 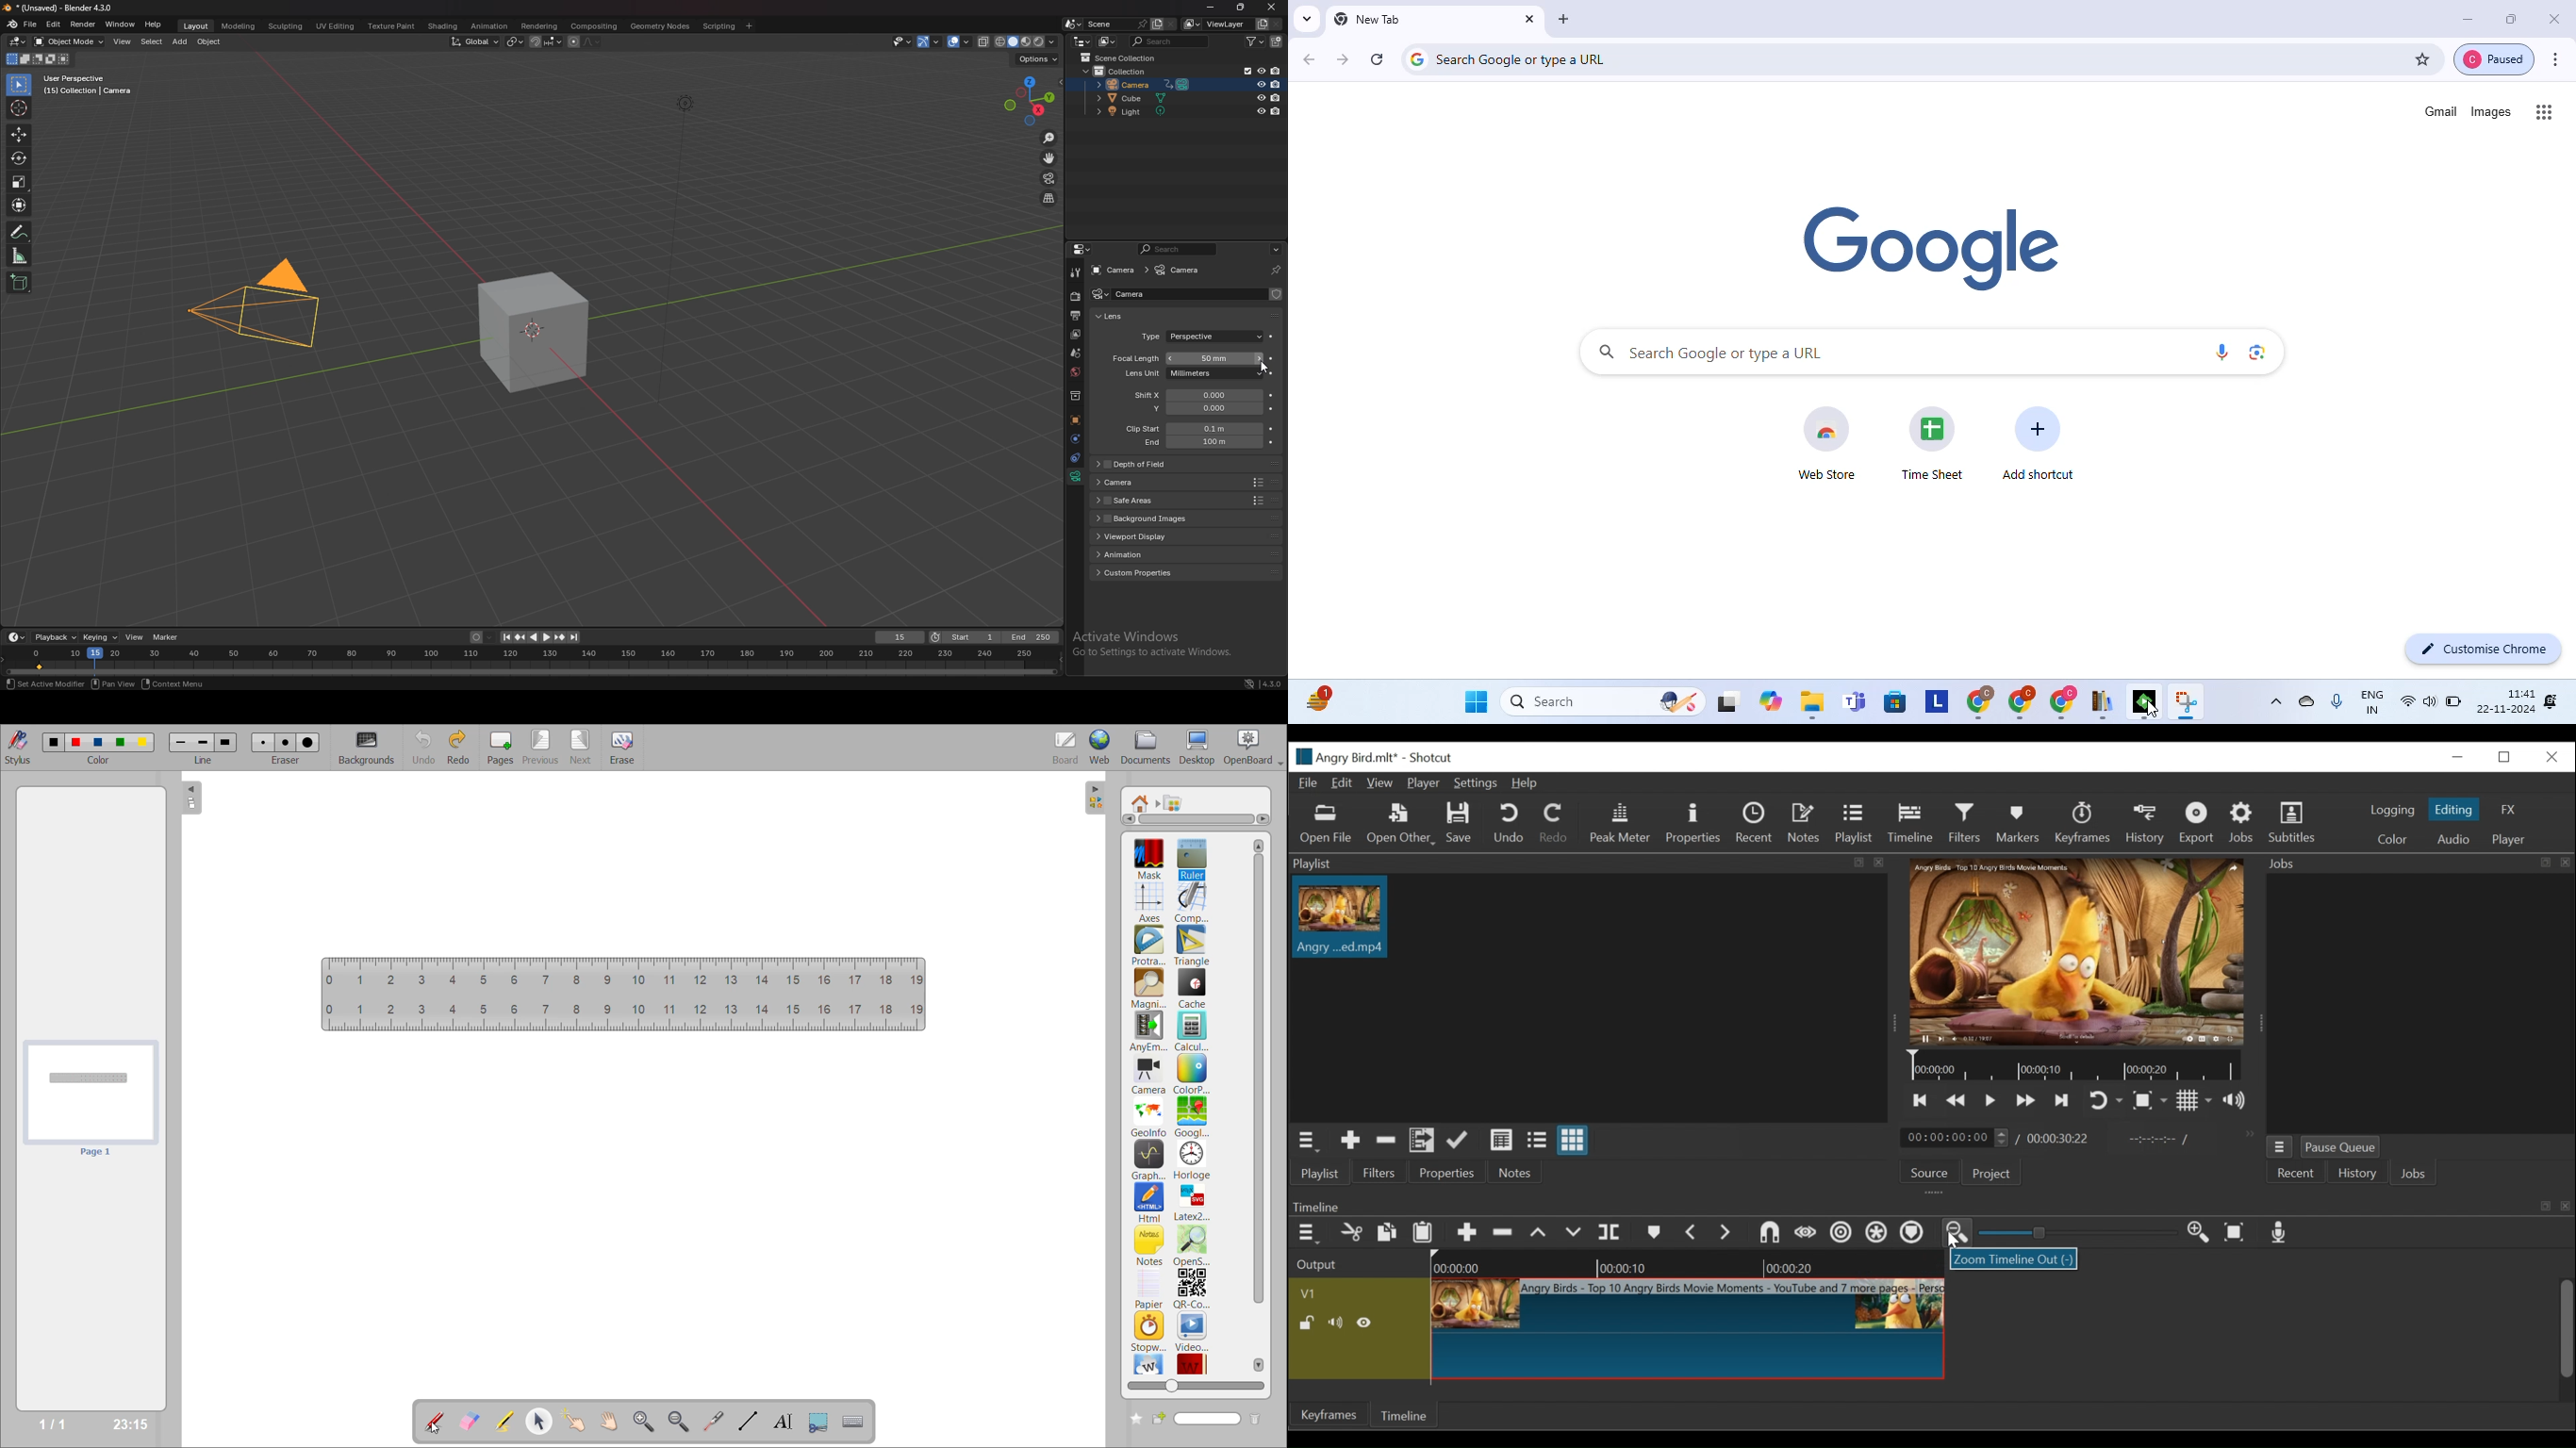 I want to click on disable in renders, so click(x=1277, y=71).